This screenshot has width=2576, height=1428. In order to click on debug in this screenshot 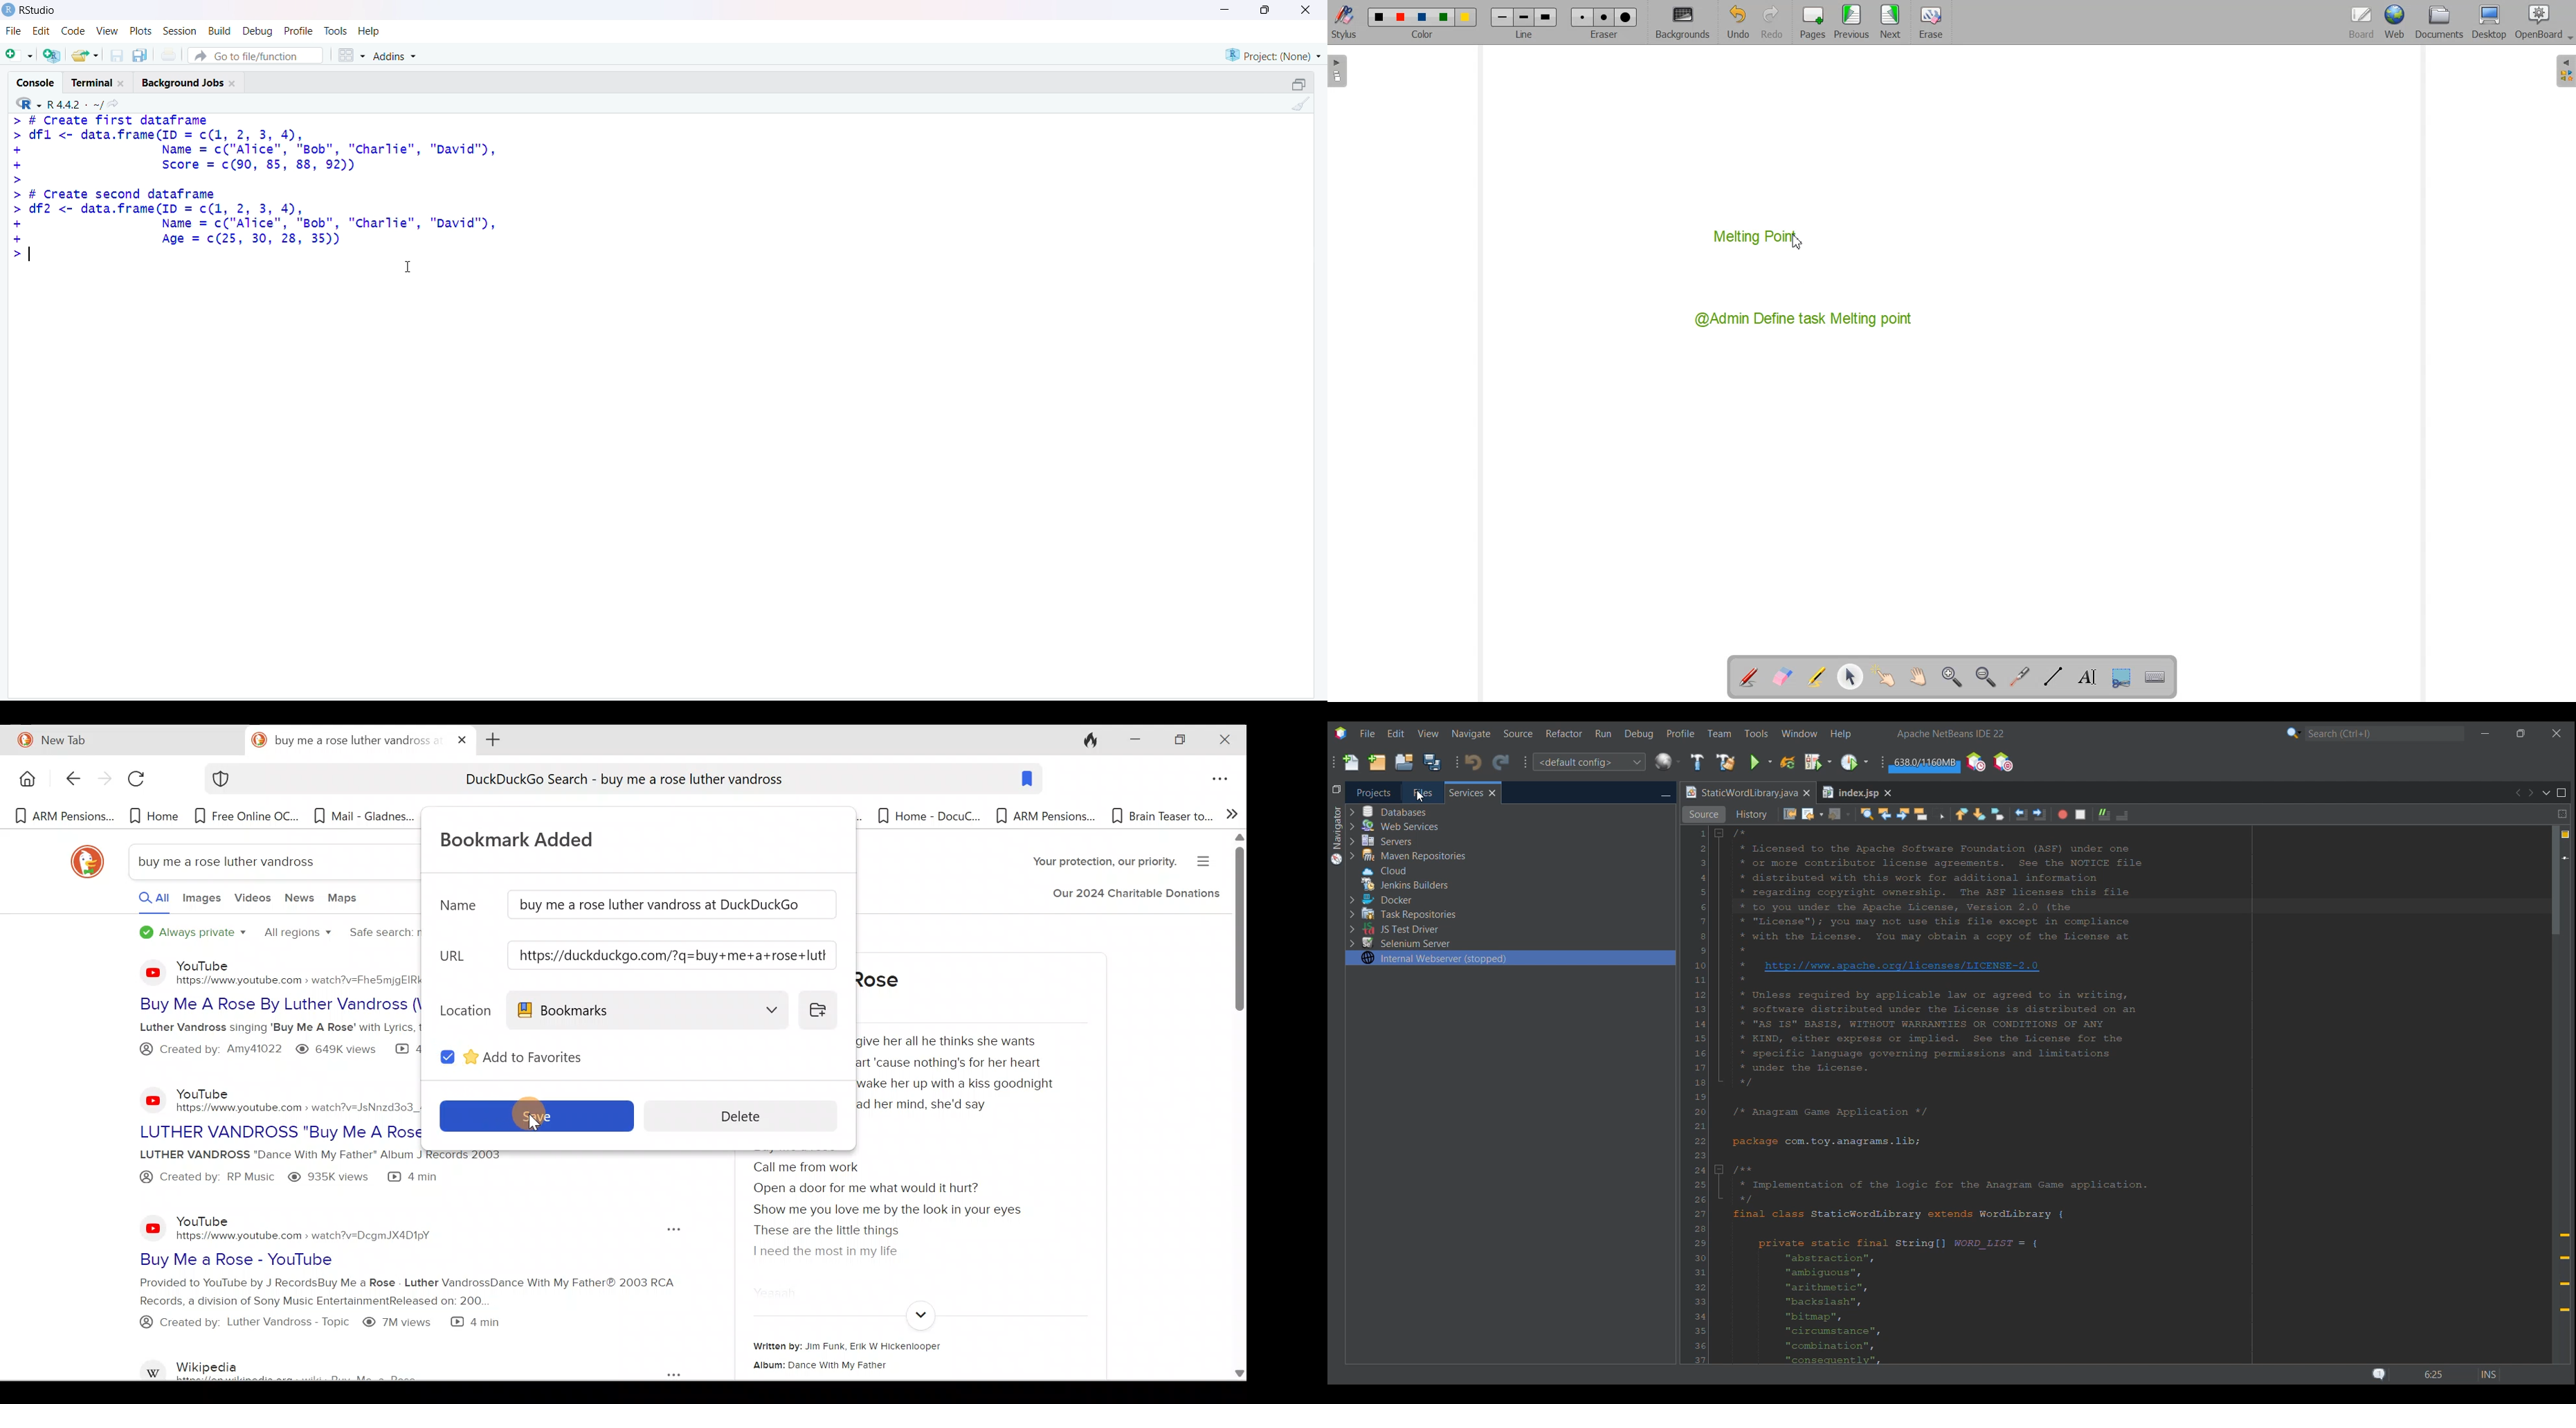, I will do `click(259, 32)`.